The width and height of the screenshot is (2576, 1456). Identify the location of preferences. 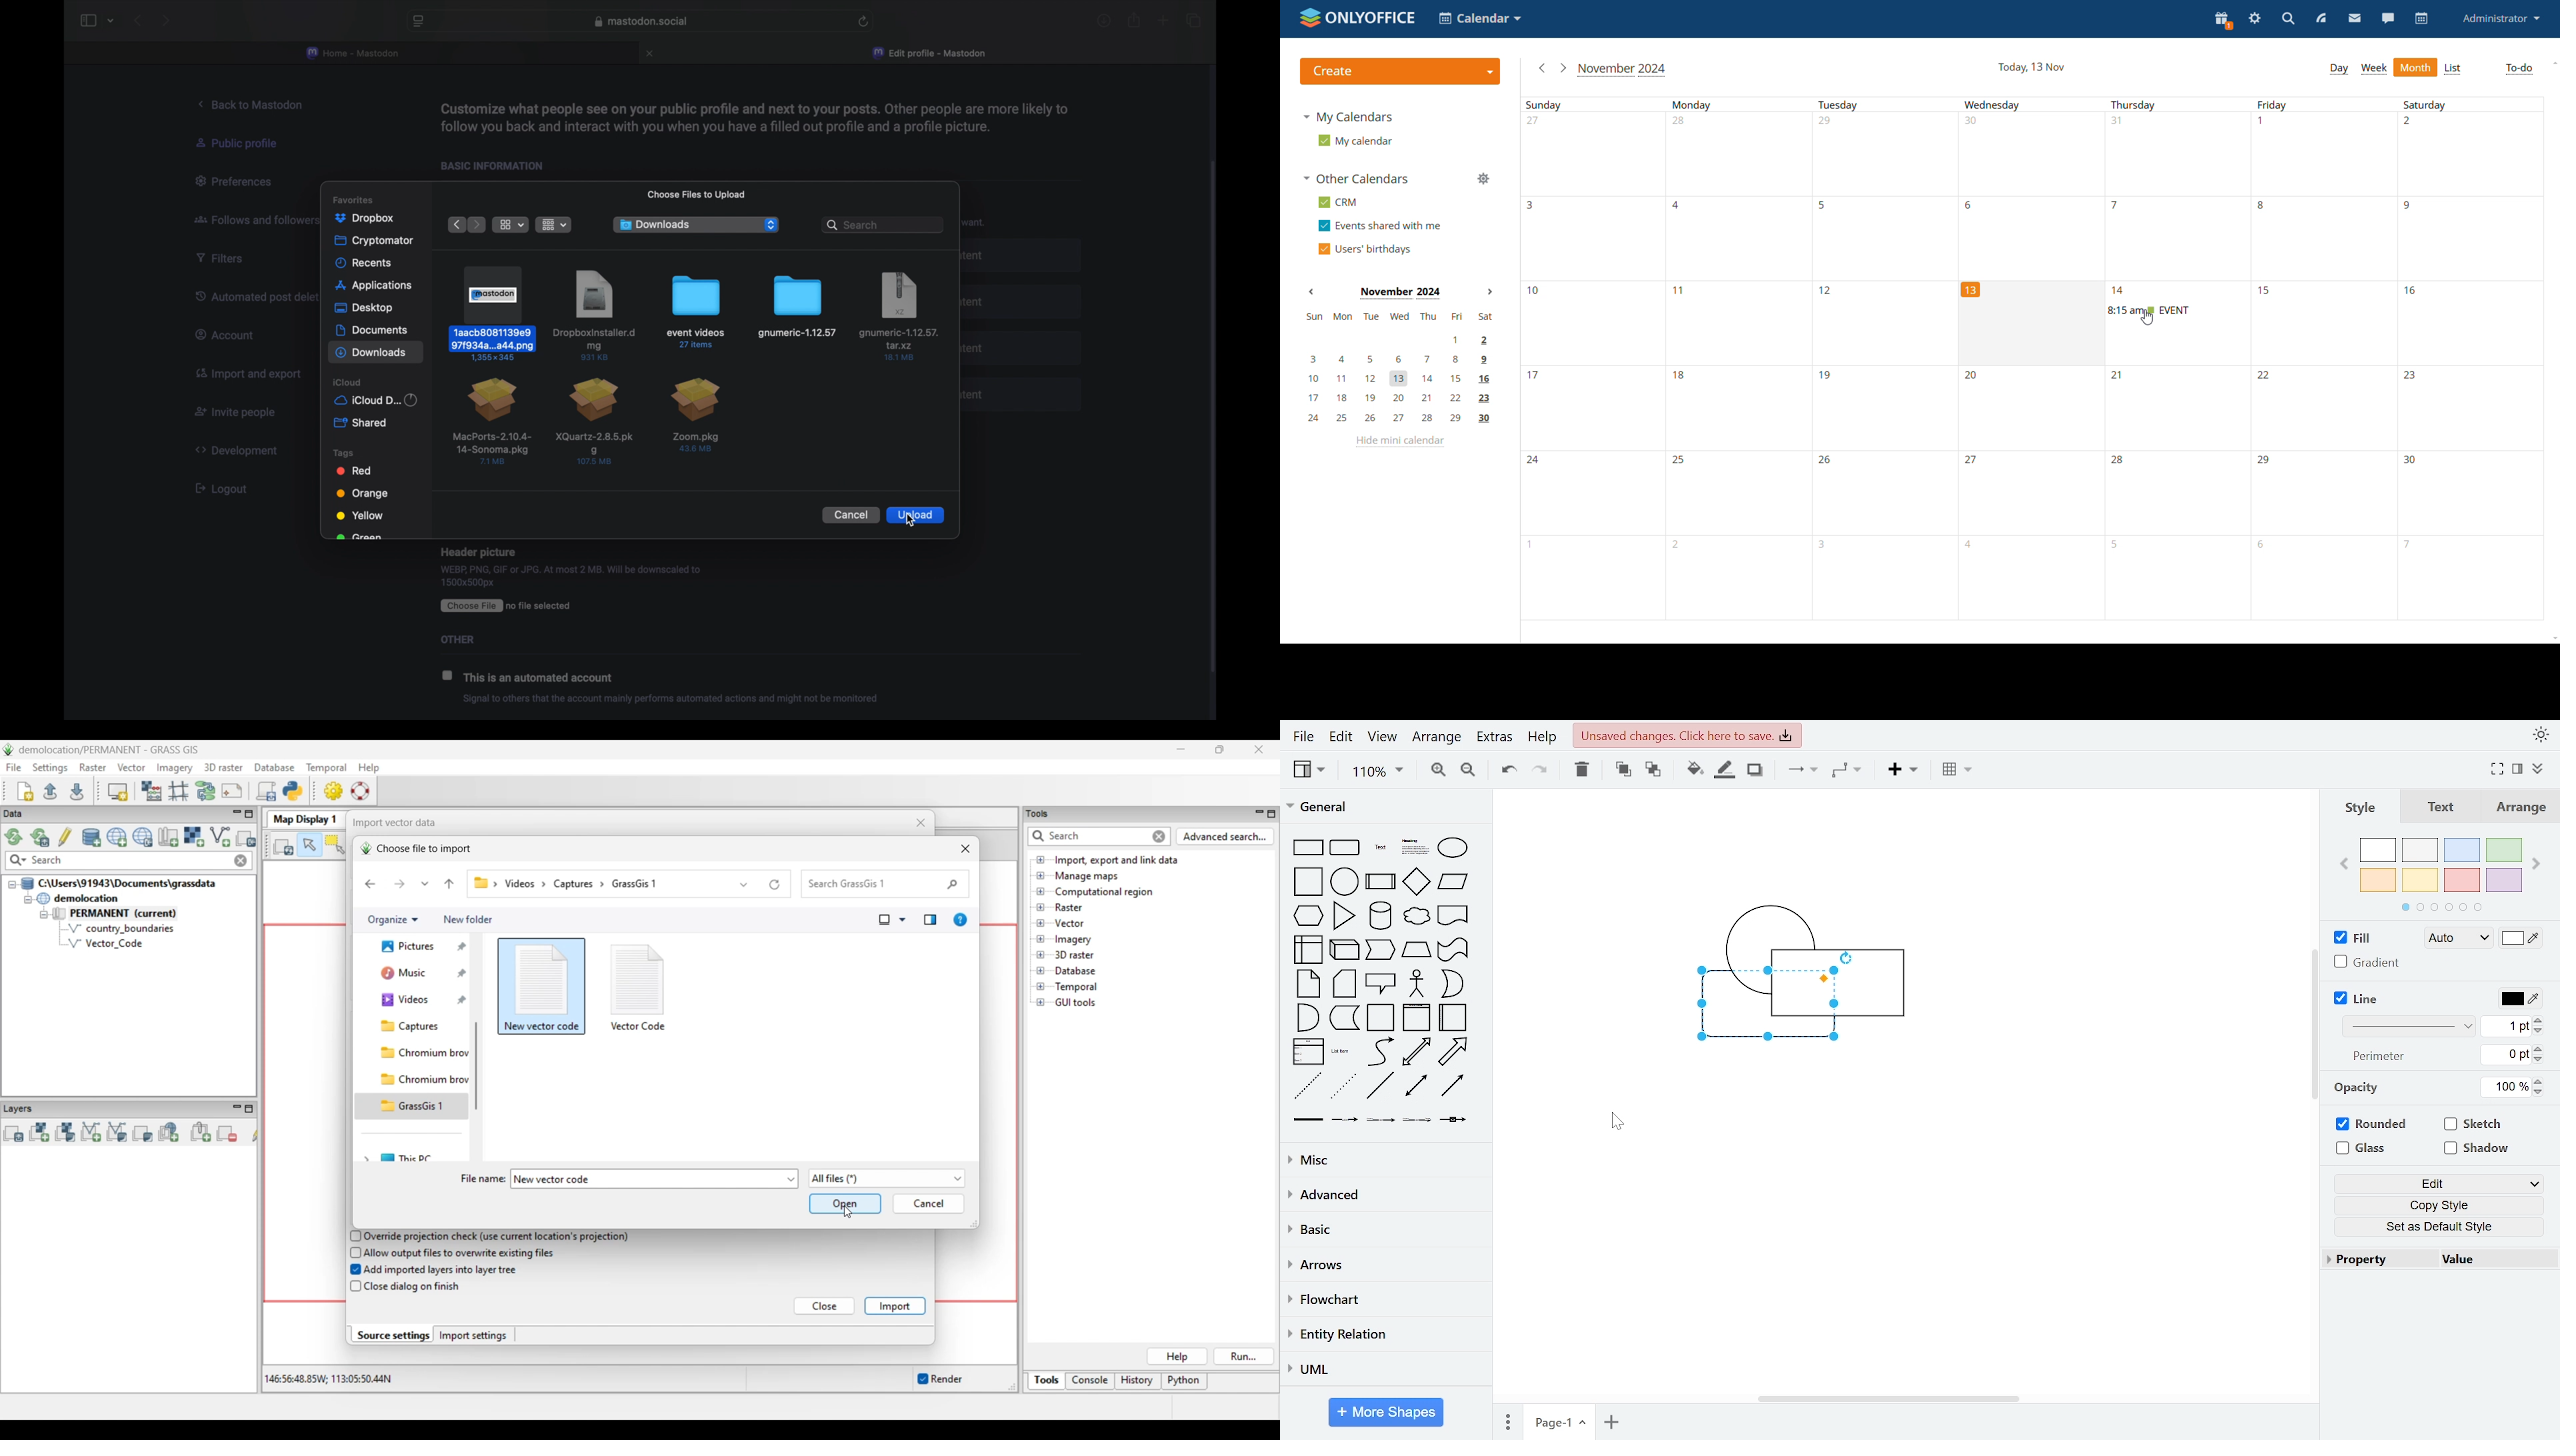
(237, 182).